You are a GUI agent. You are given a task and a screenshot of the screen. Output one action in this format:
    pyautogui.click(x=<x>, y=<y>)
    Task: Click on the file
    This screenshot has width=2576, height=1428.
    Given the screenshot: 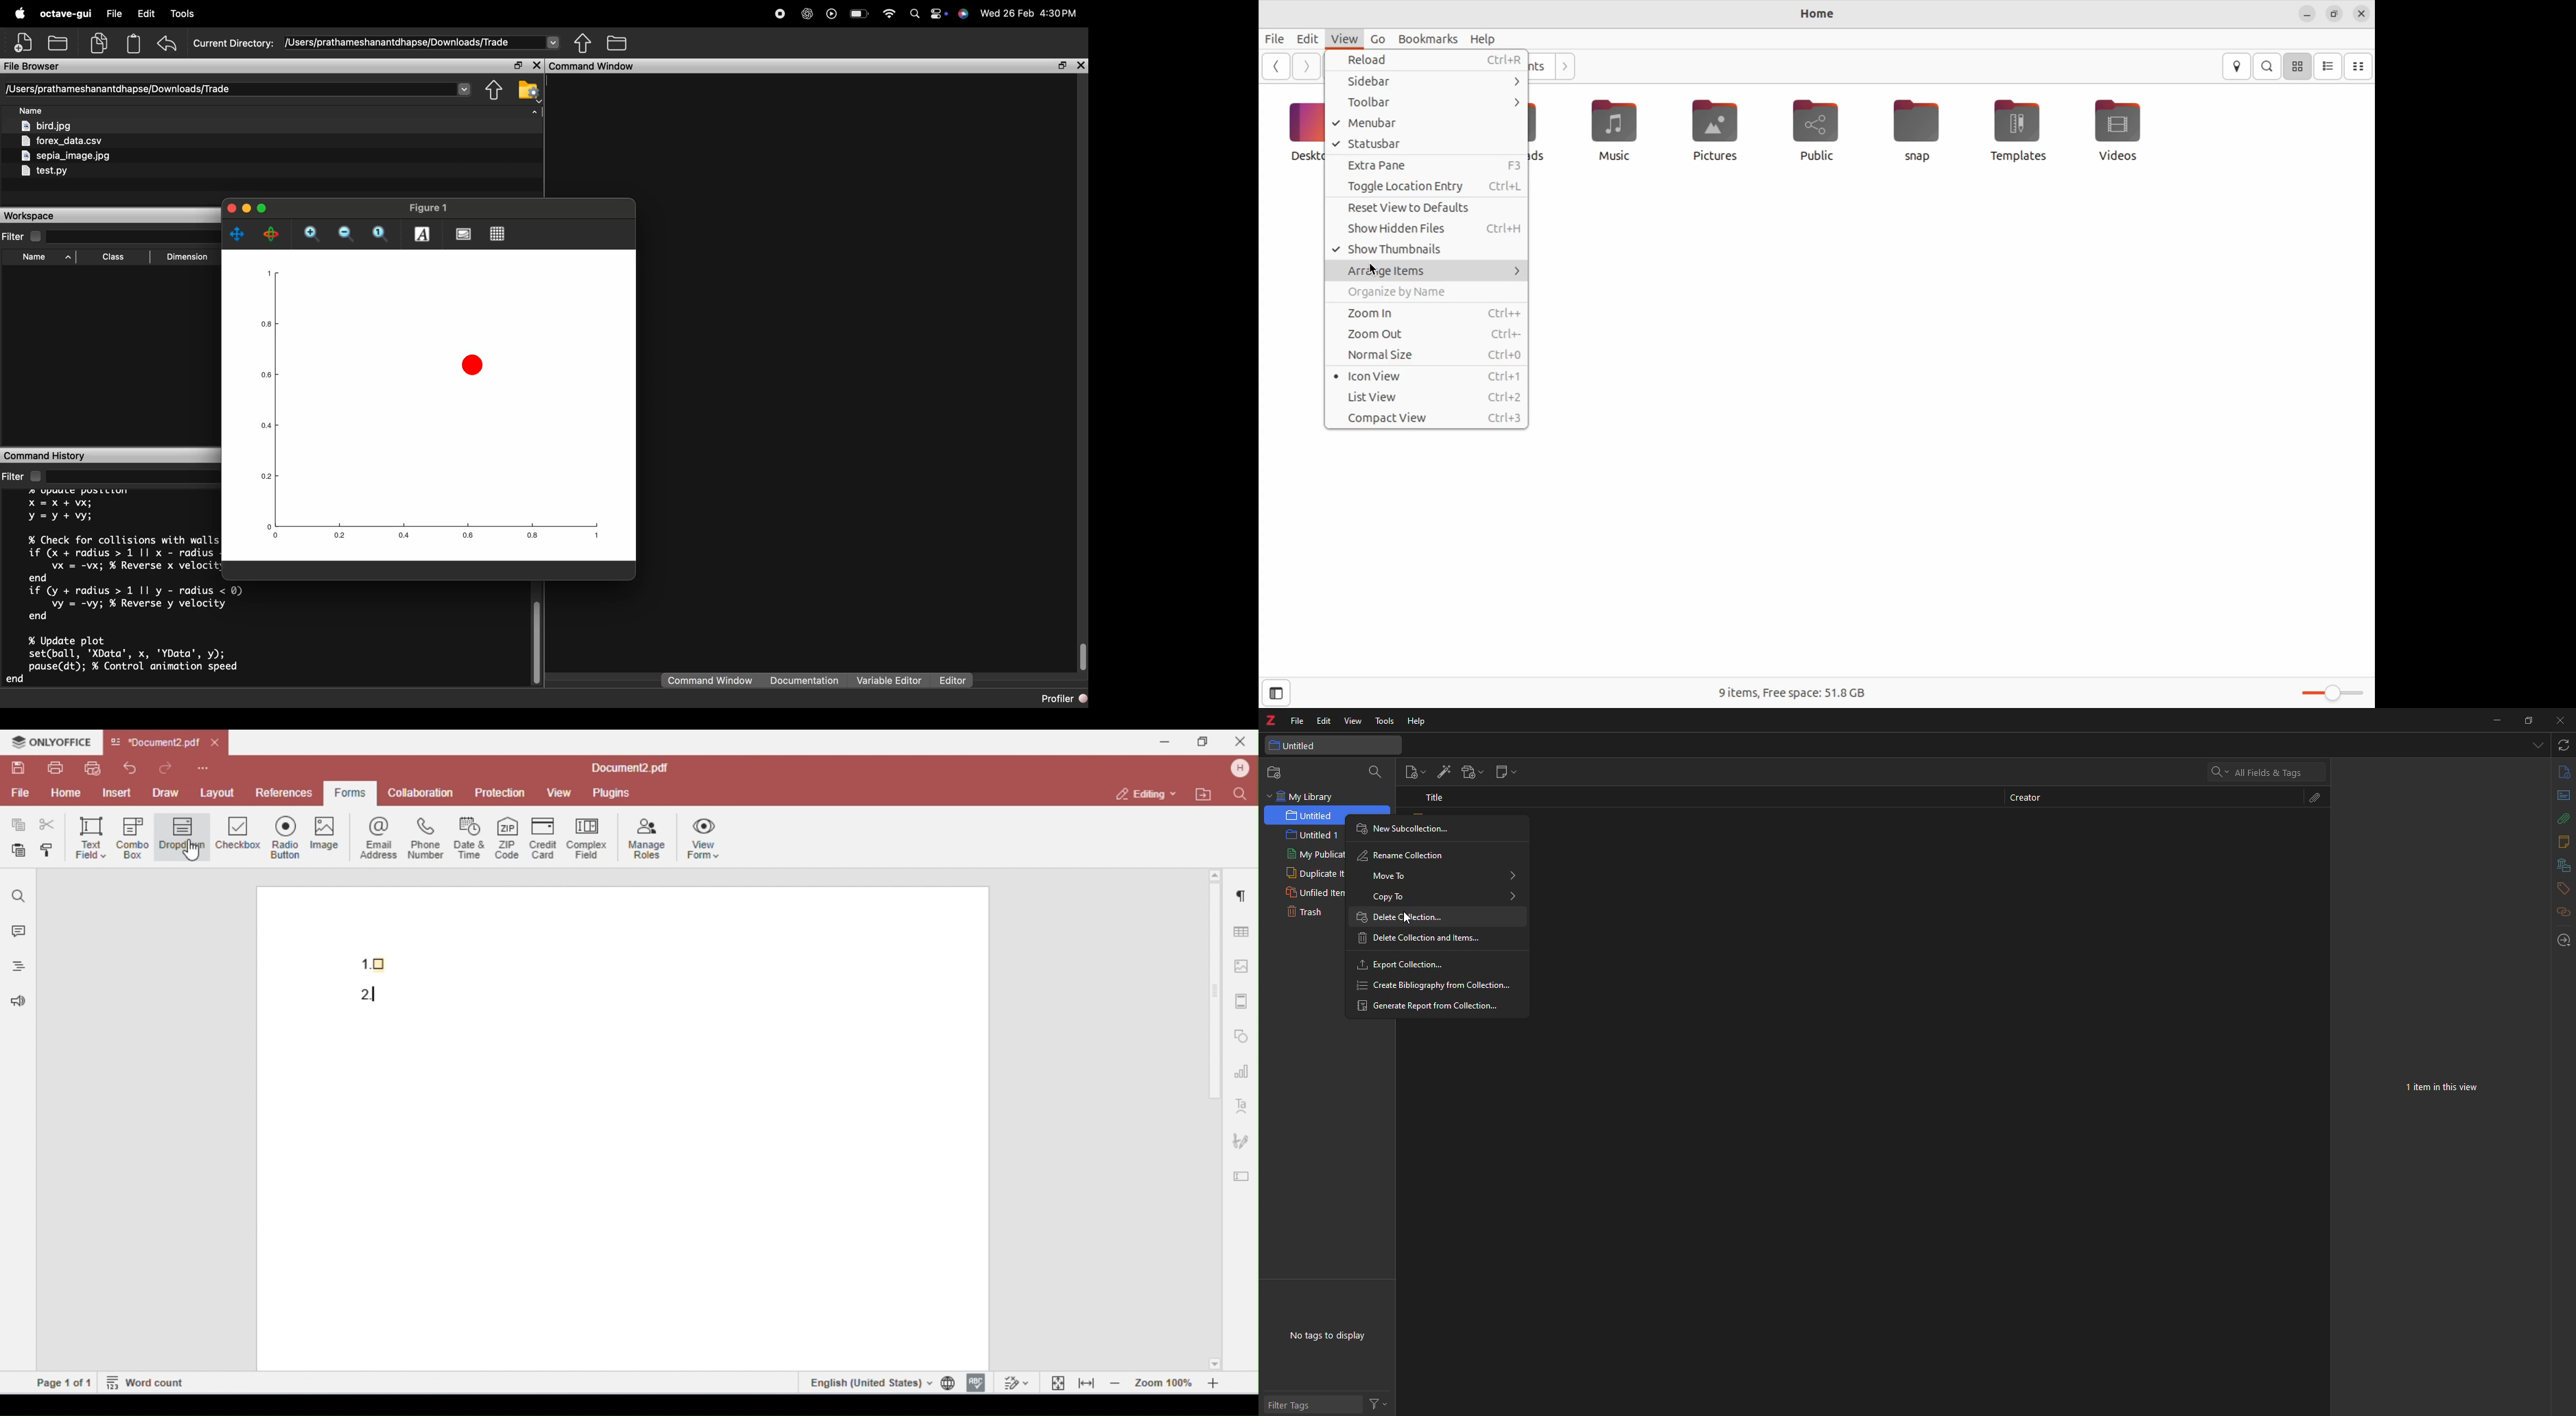 What is the action you would take?
    pyautogui.click(x=114, y=13)
    